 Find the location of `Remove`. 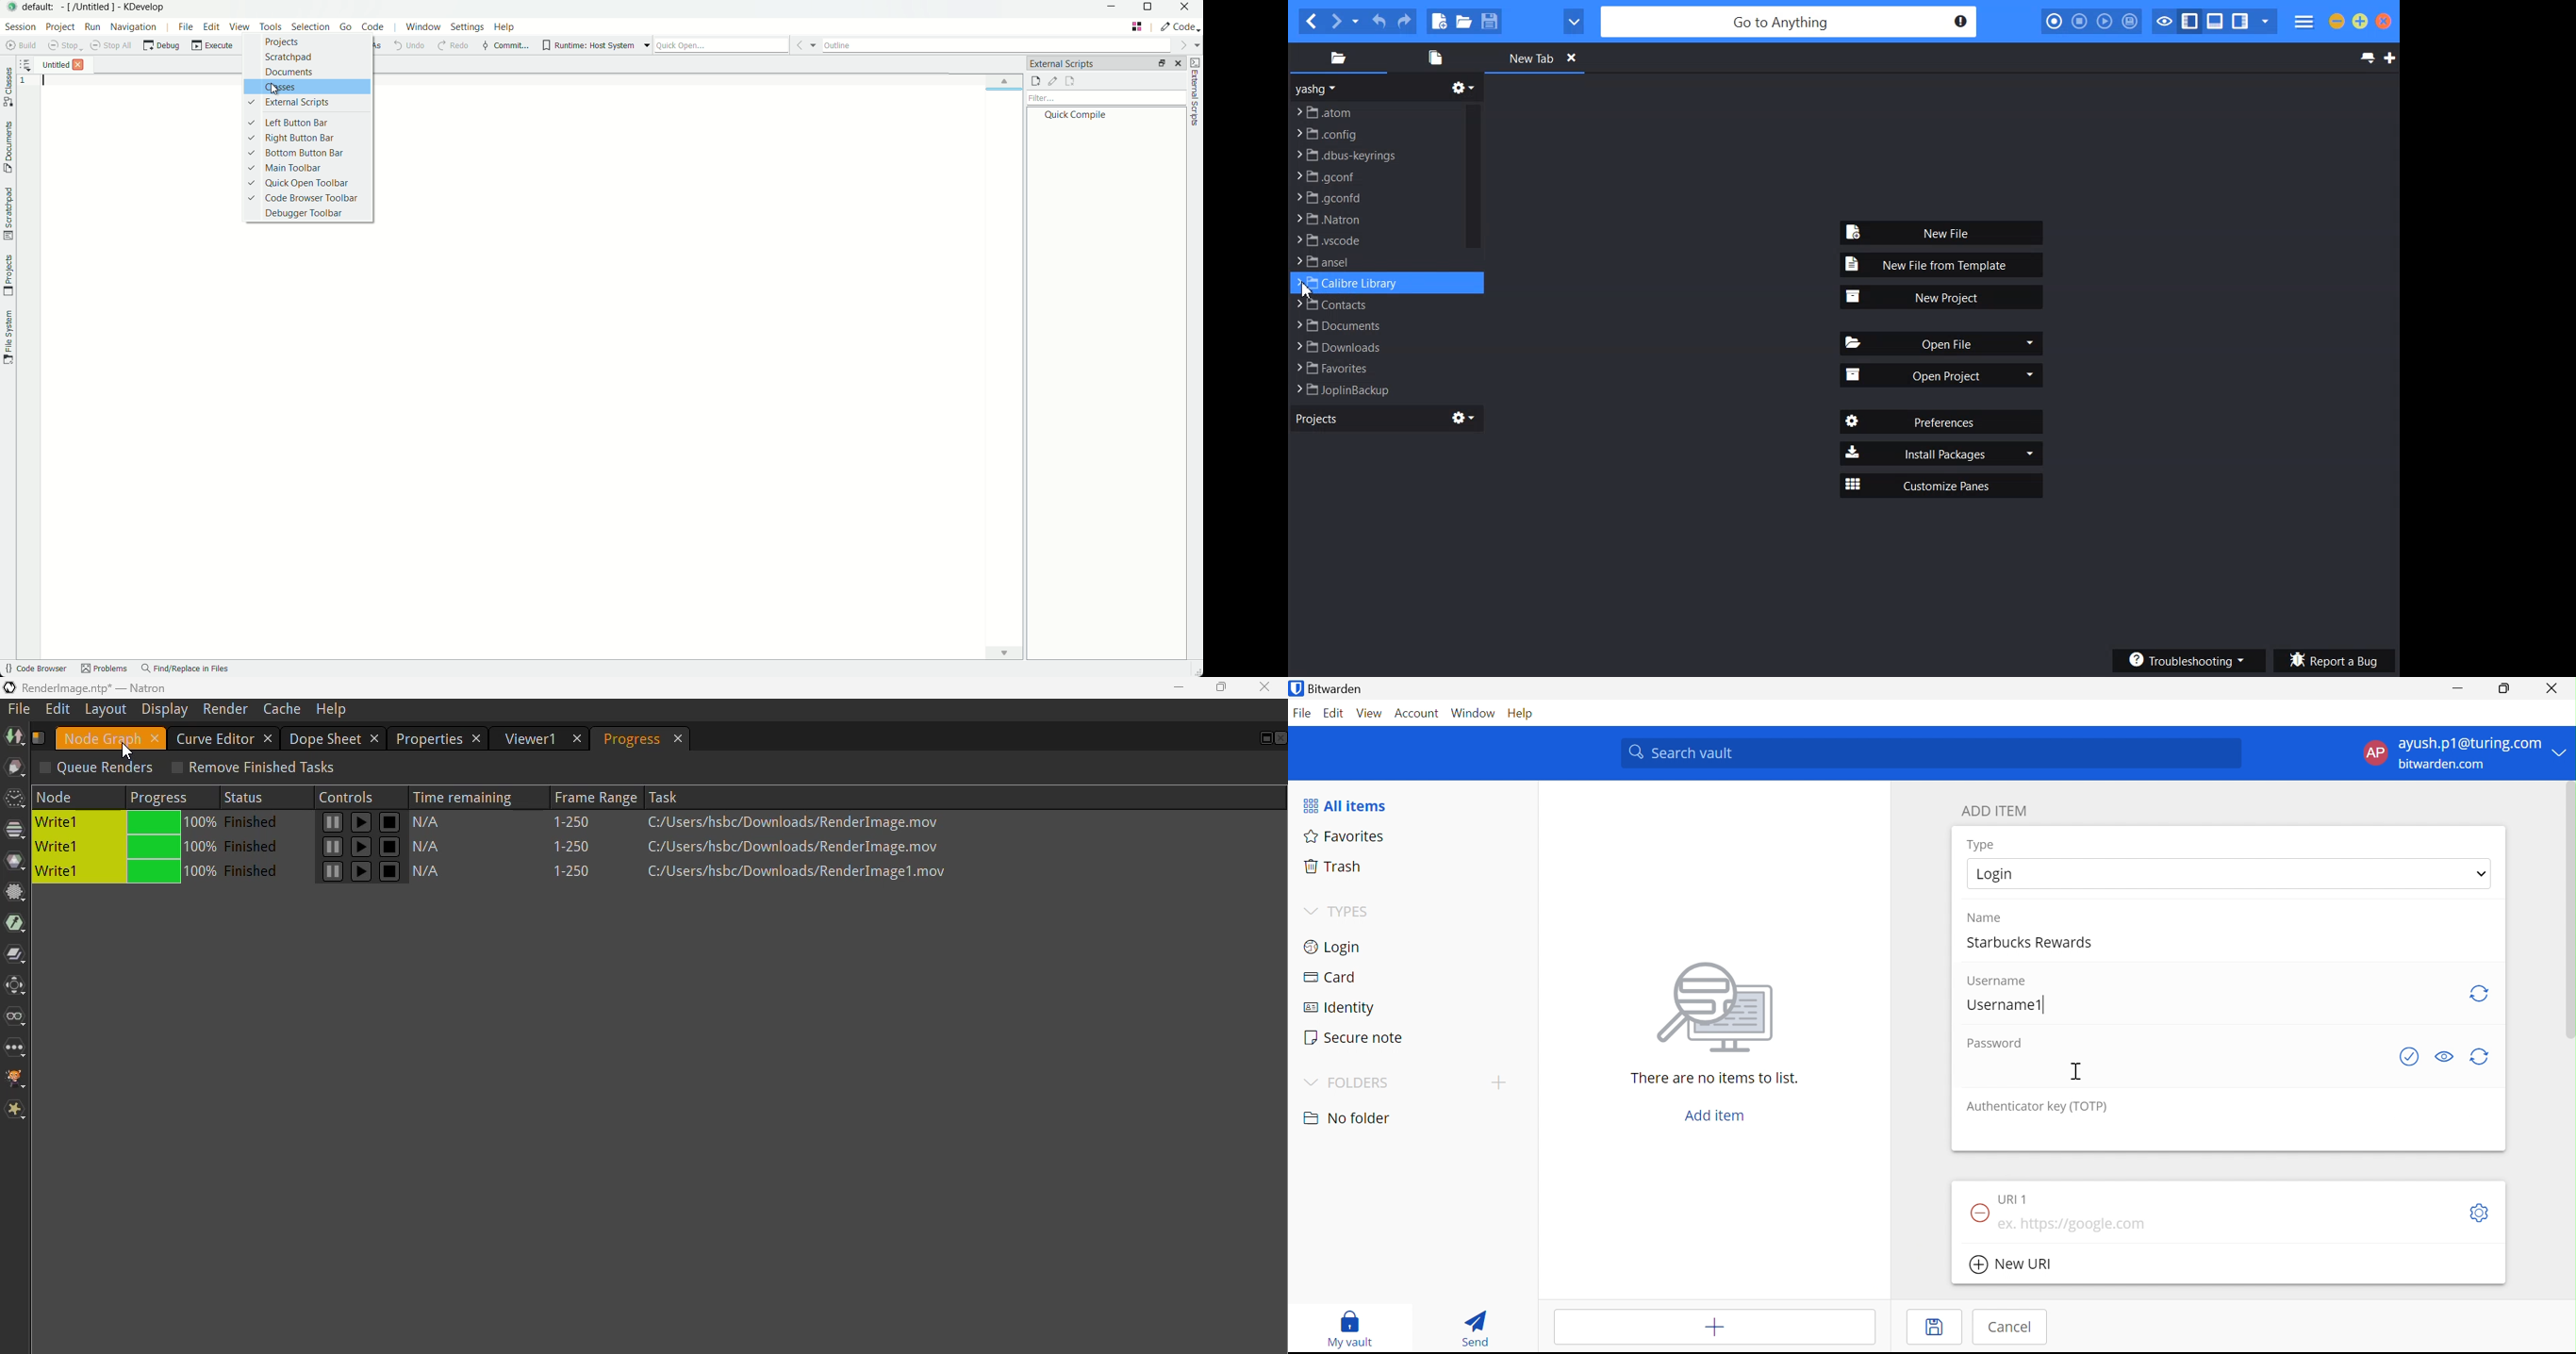

Remove is located at coordinates (1977, 1214).